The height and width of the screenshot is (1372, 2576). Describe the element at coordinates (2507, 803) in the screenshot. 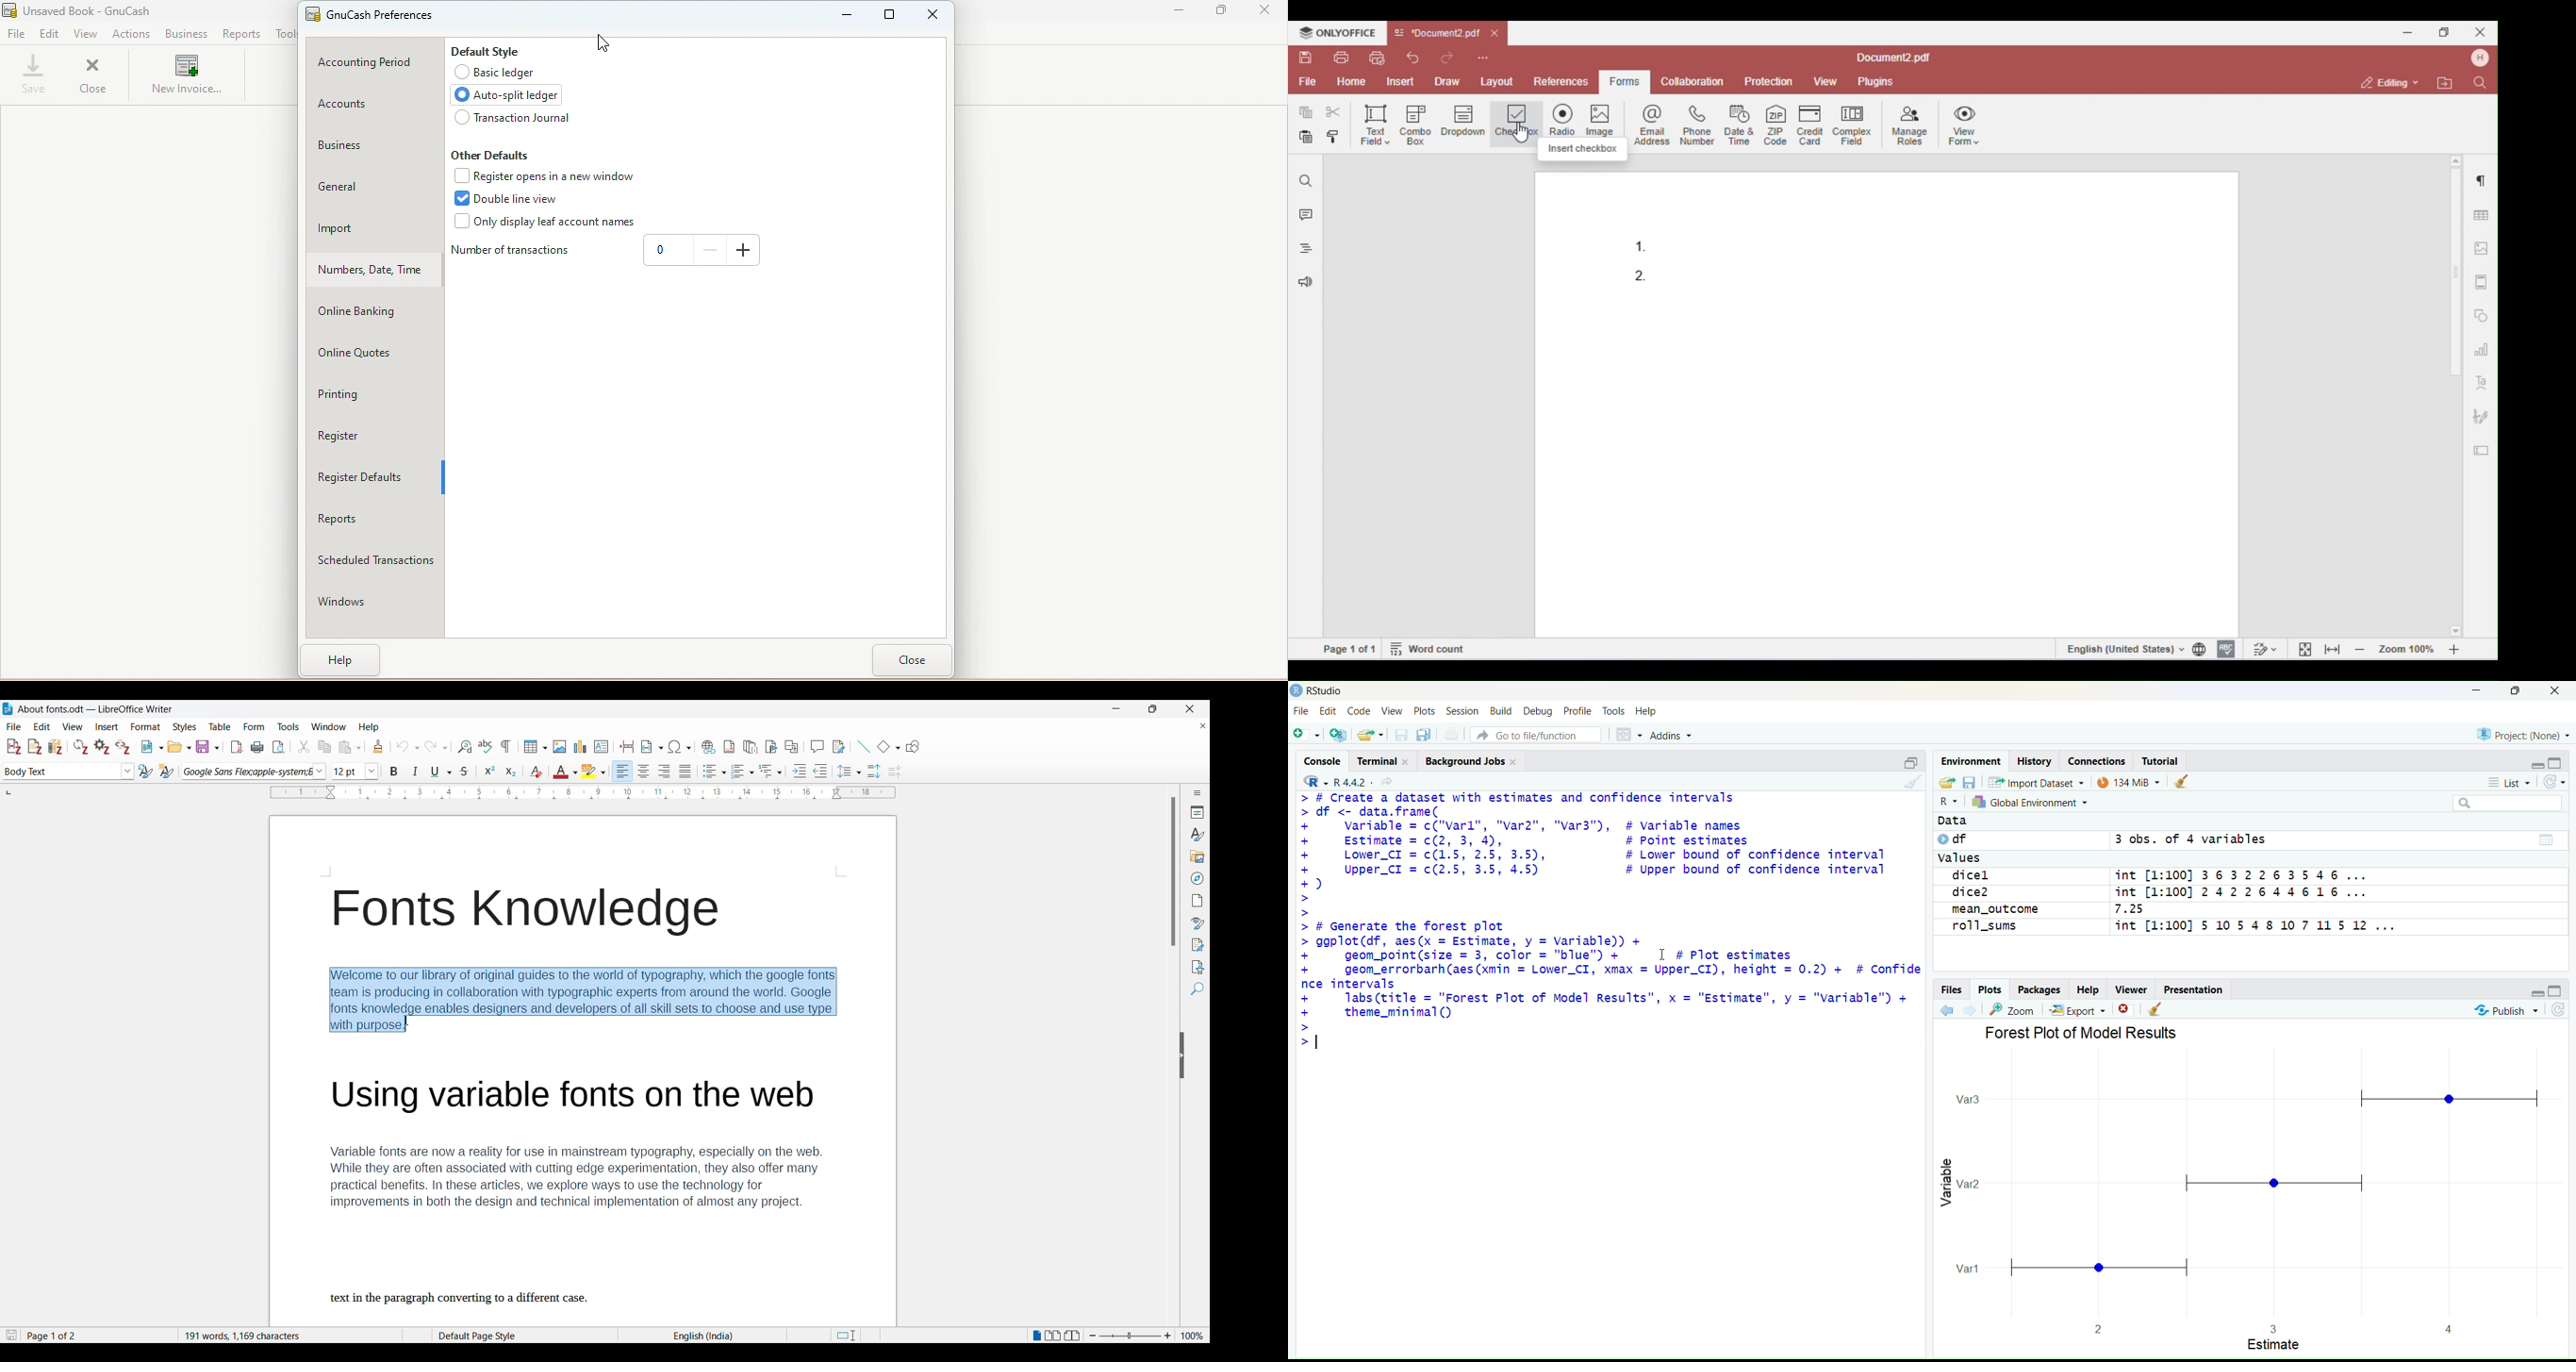

I see `search` at that location.